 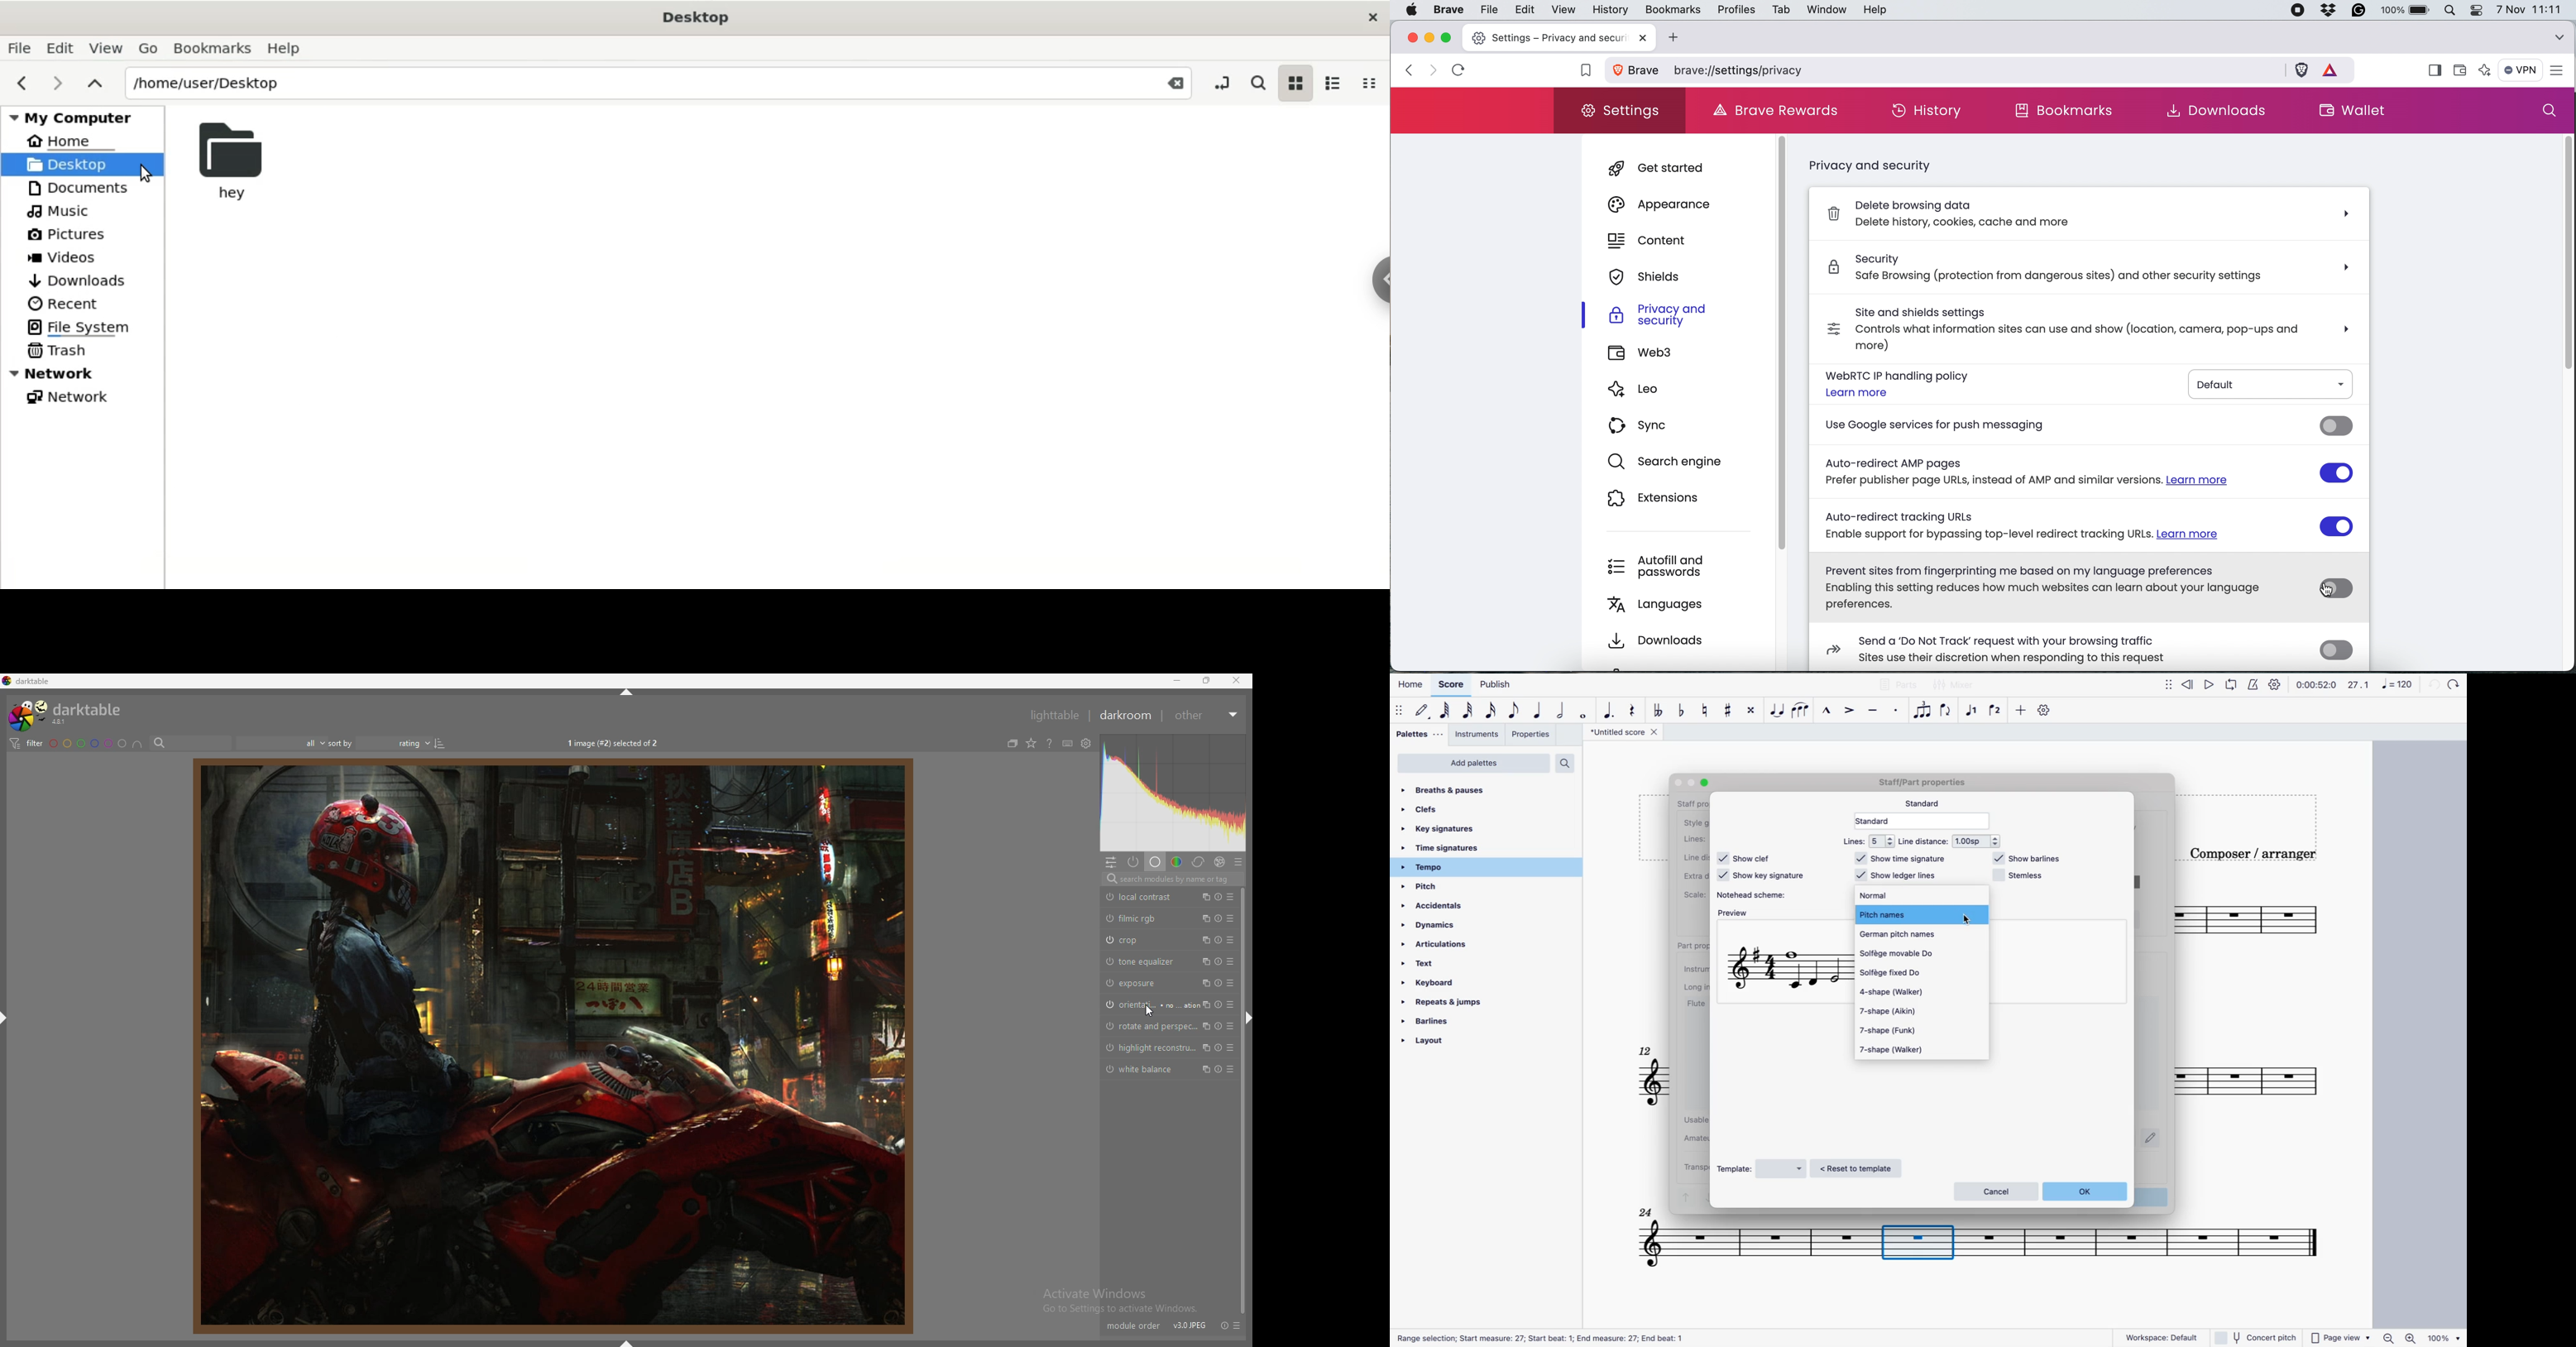 What do you see at coordinates (2163, 1337) in the screenshot?
I see `workspace` at bounding box center [2163, 1337].